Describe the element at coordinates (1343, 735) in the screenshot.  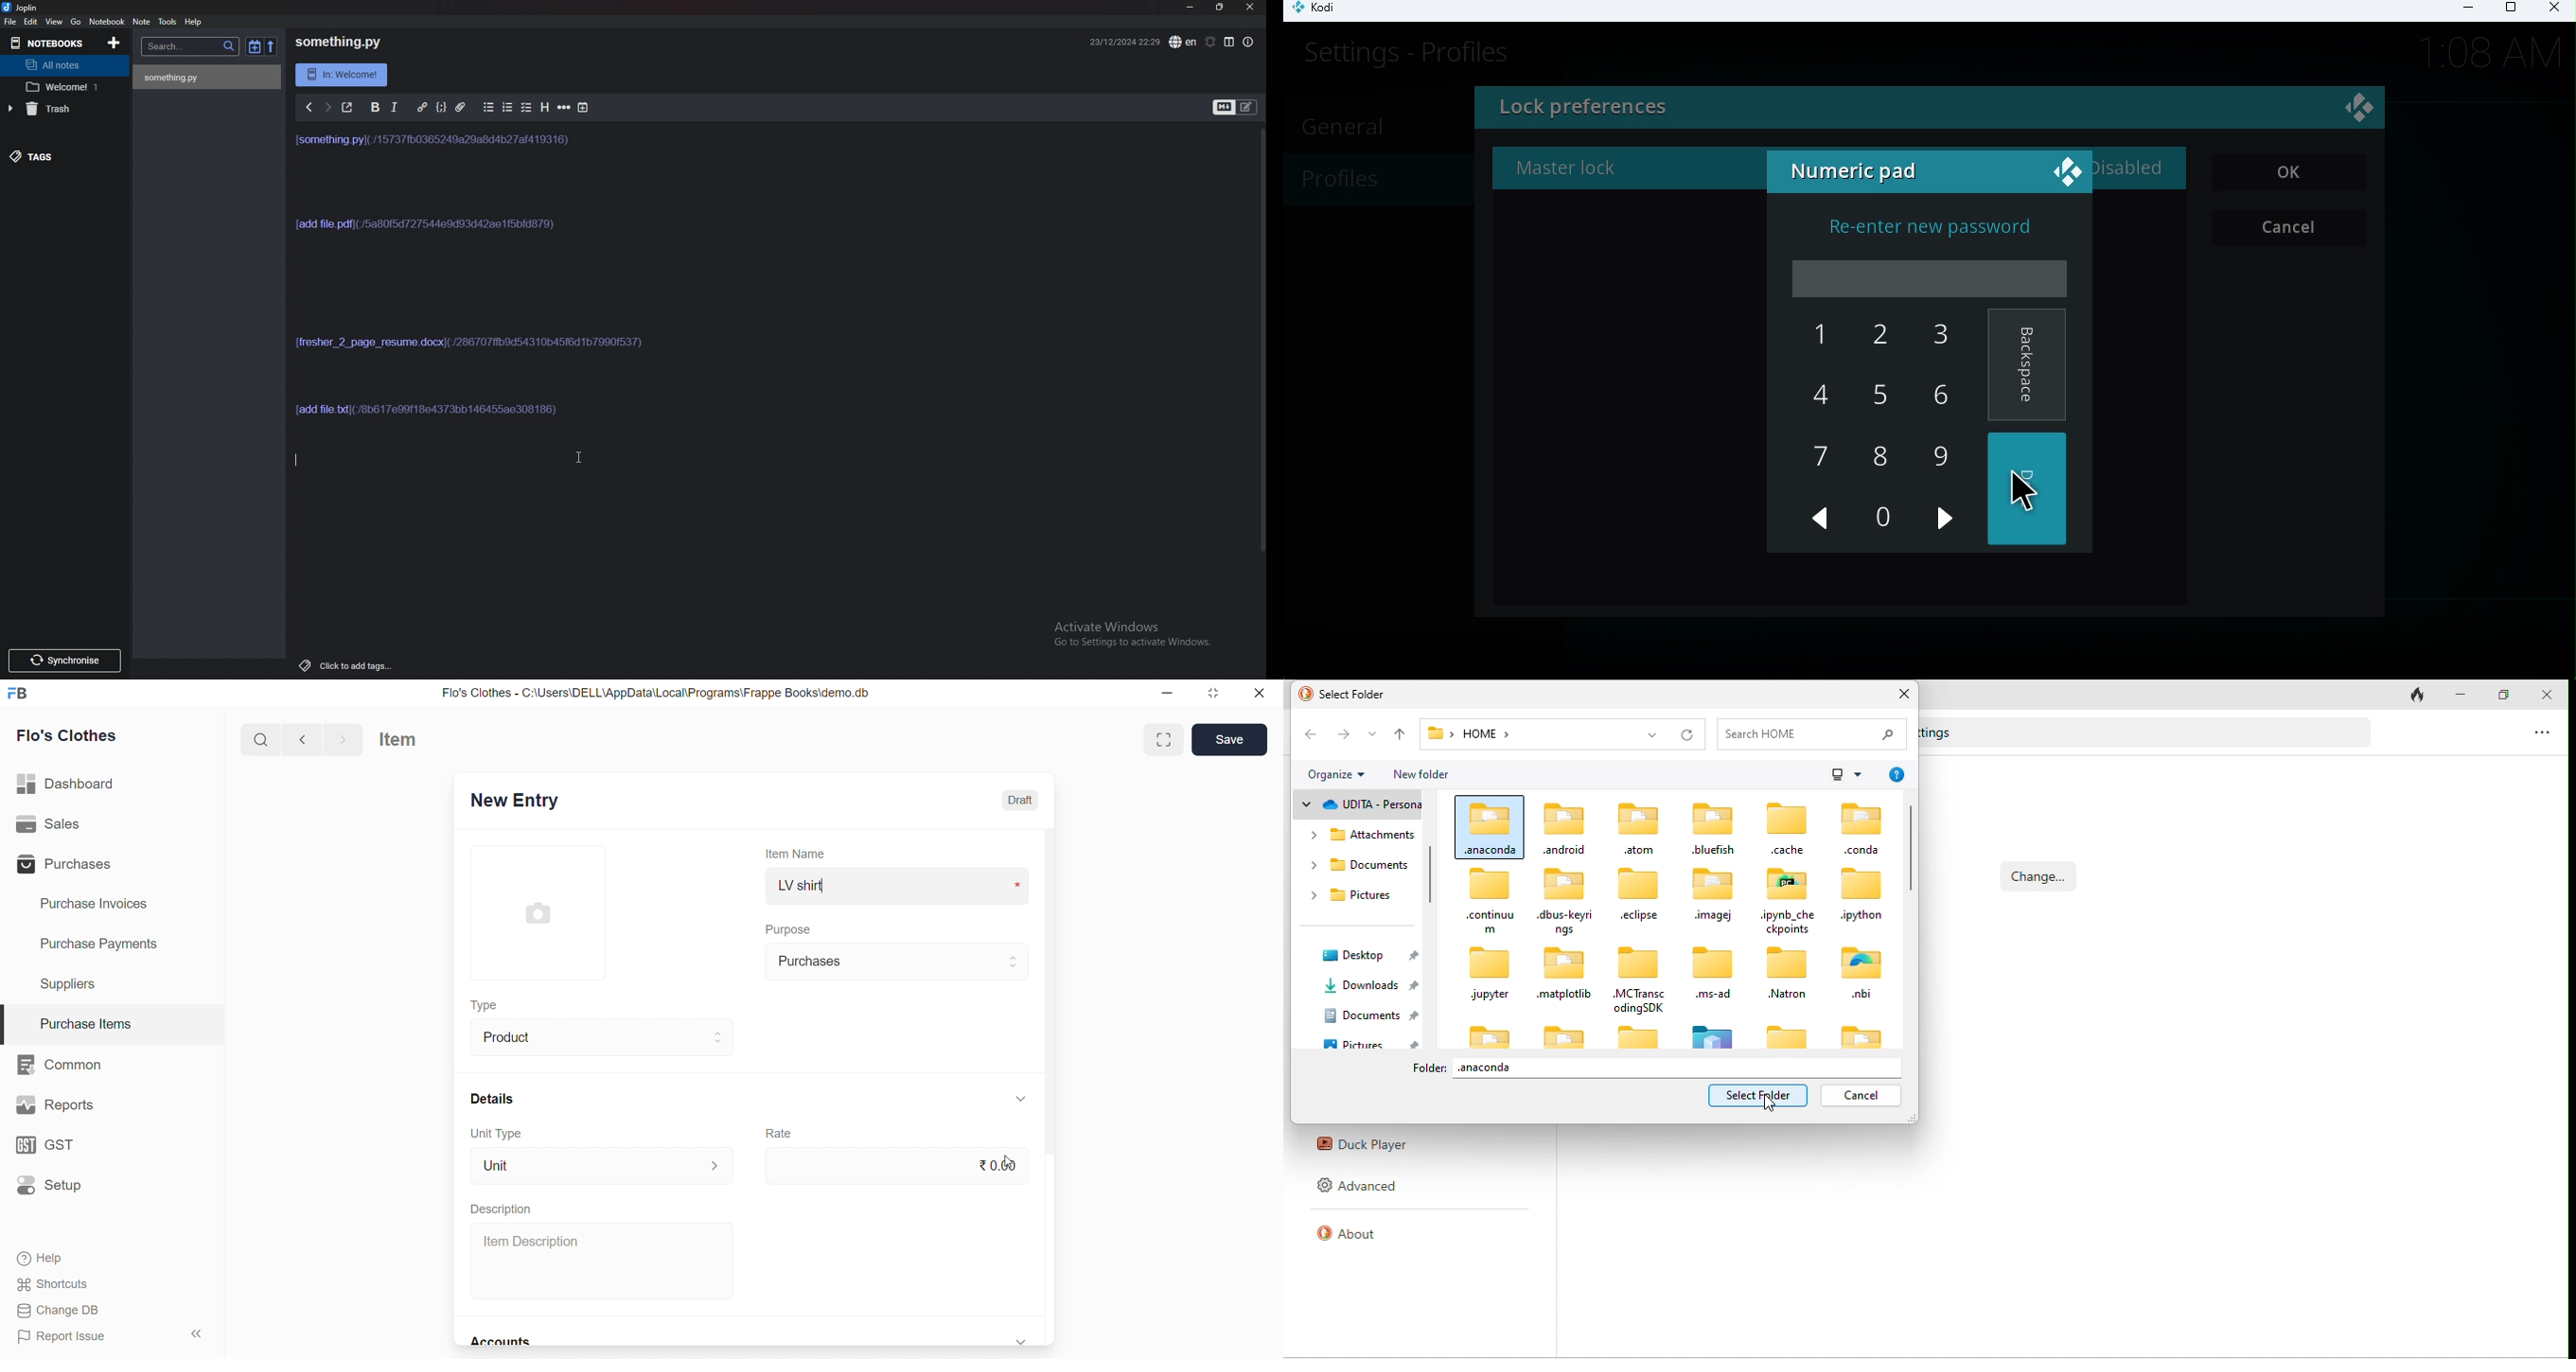
I see `forward` at that location.